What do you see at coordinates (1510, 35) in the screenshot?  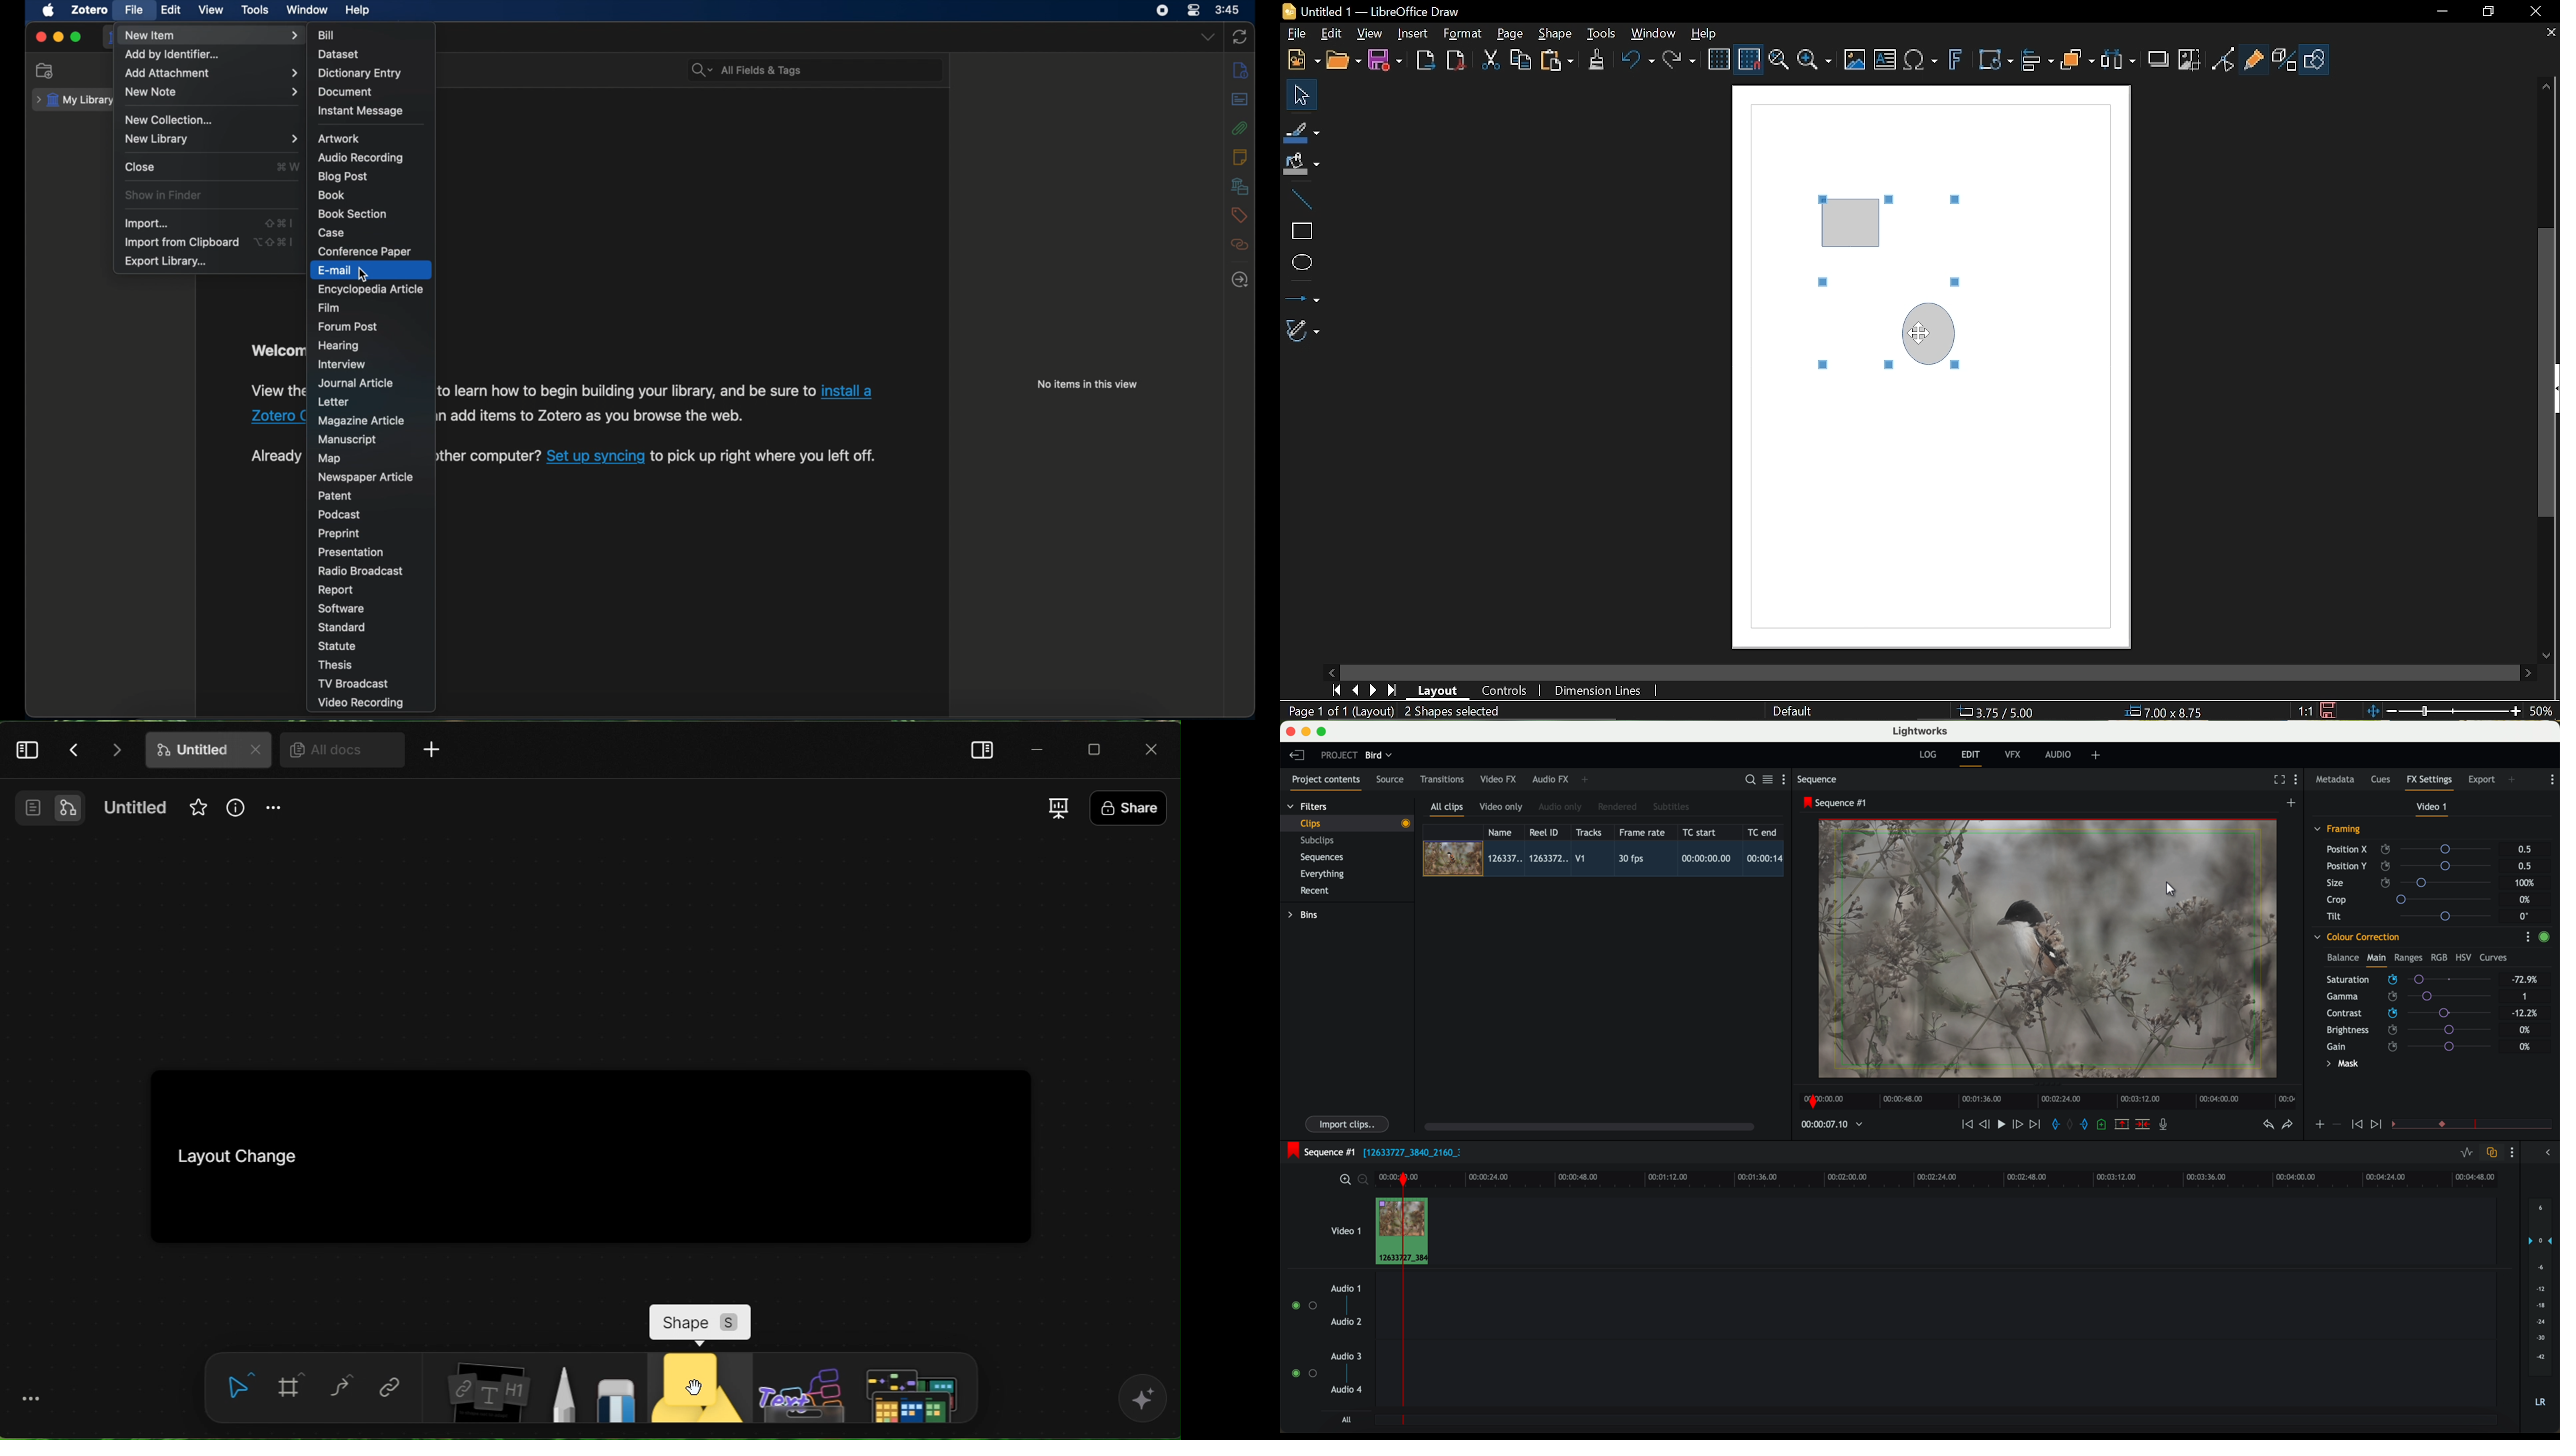 I see `Page` at bounding box center [1510, 35].